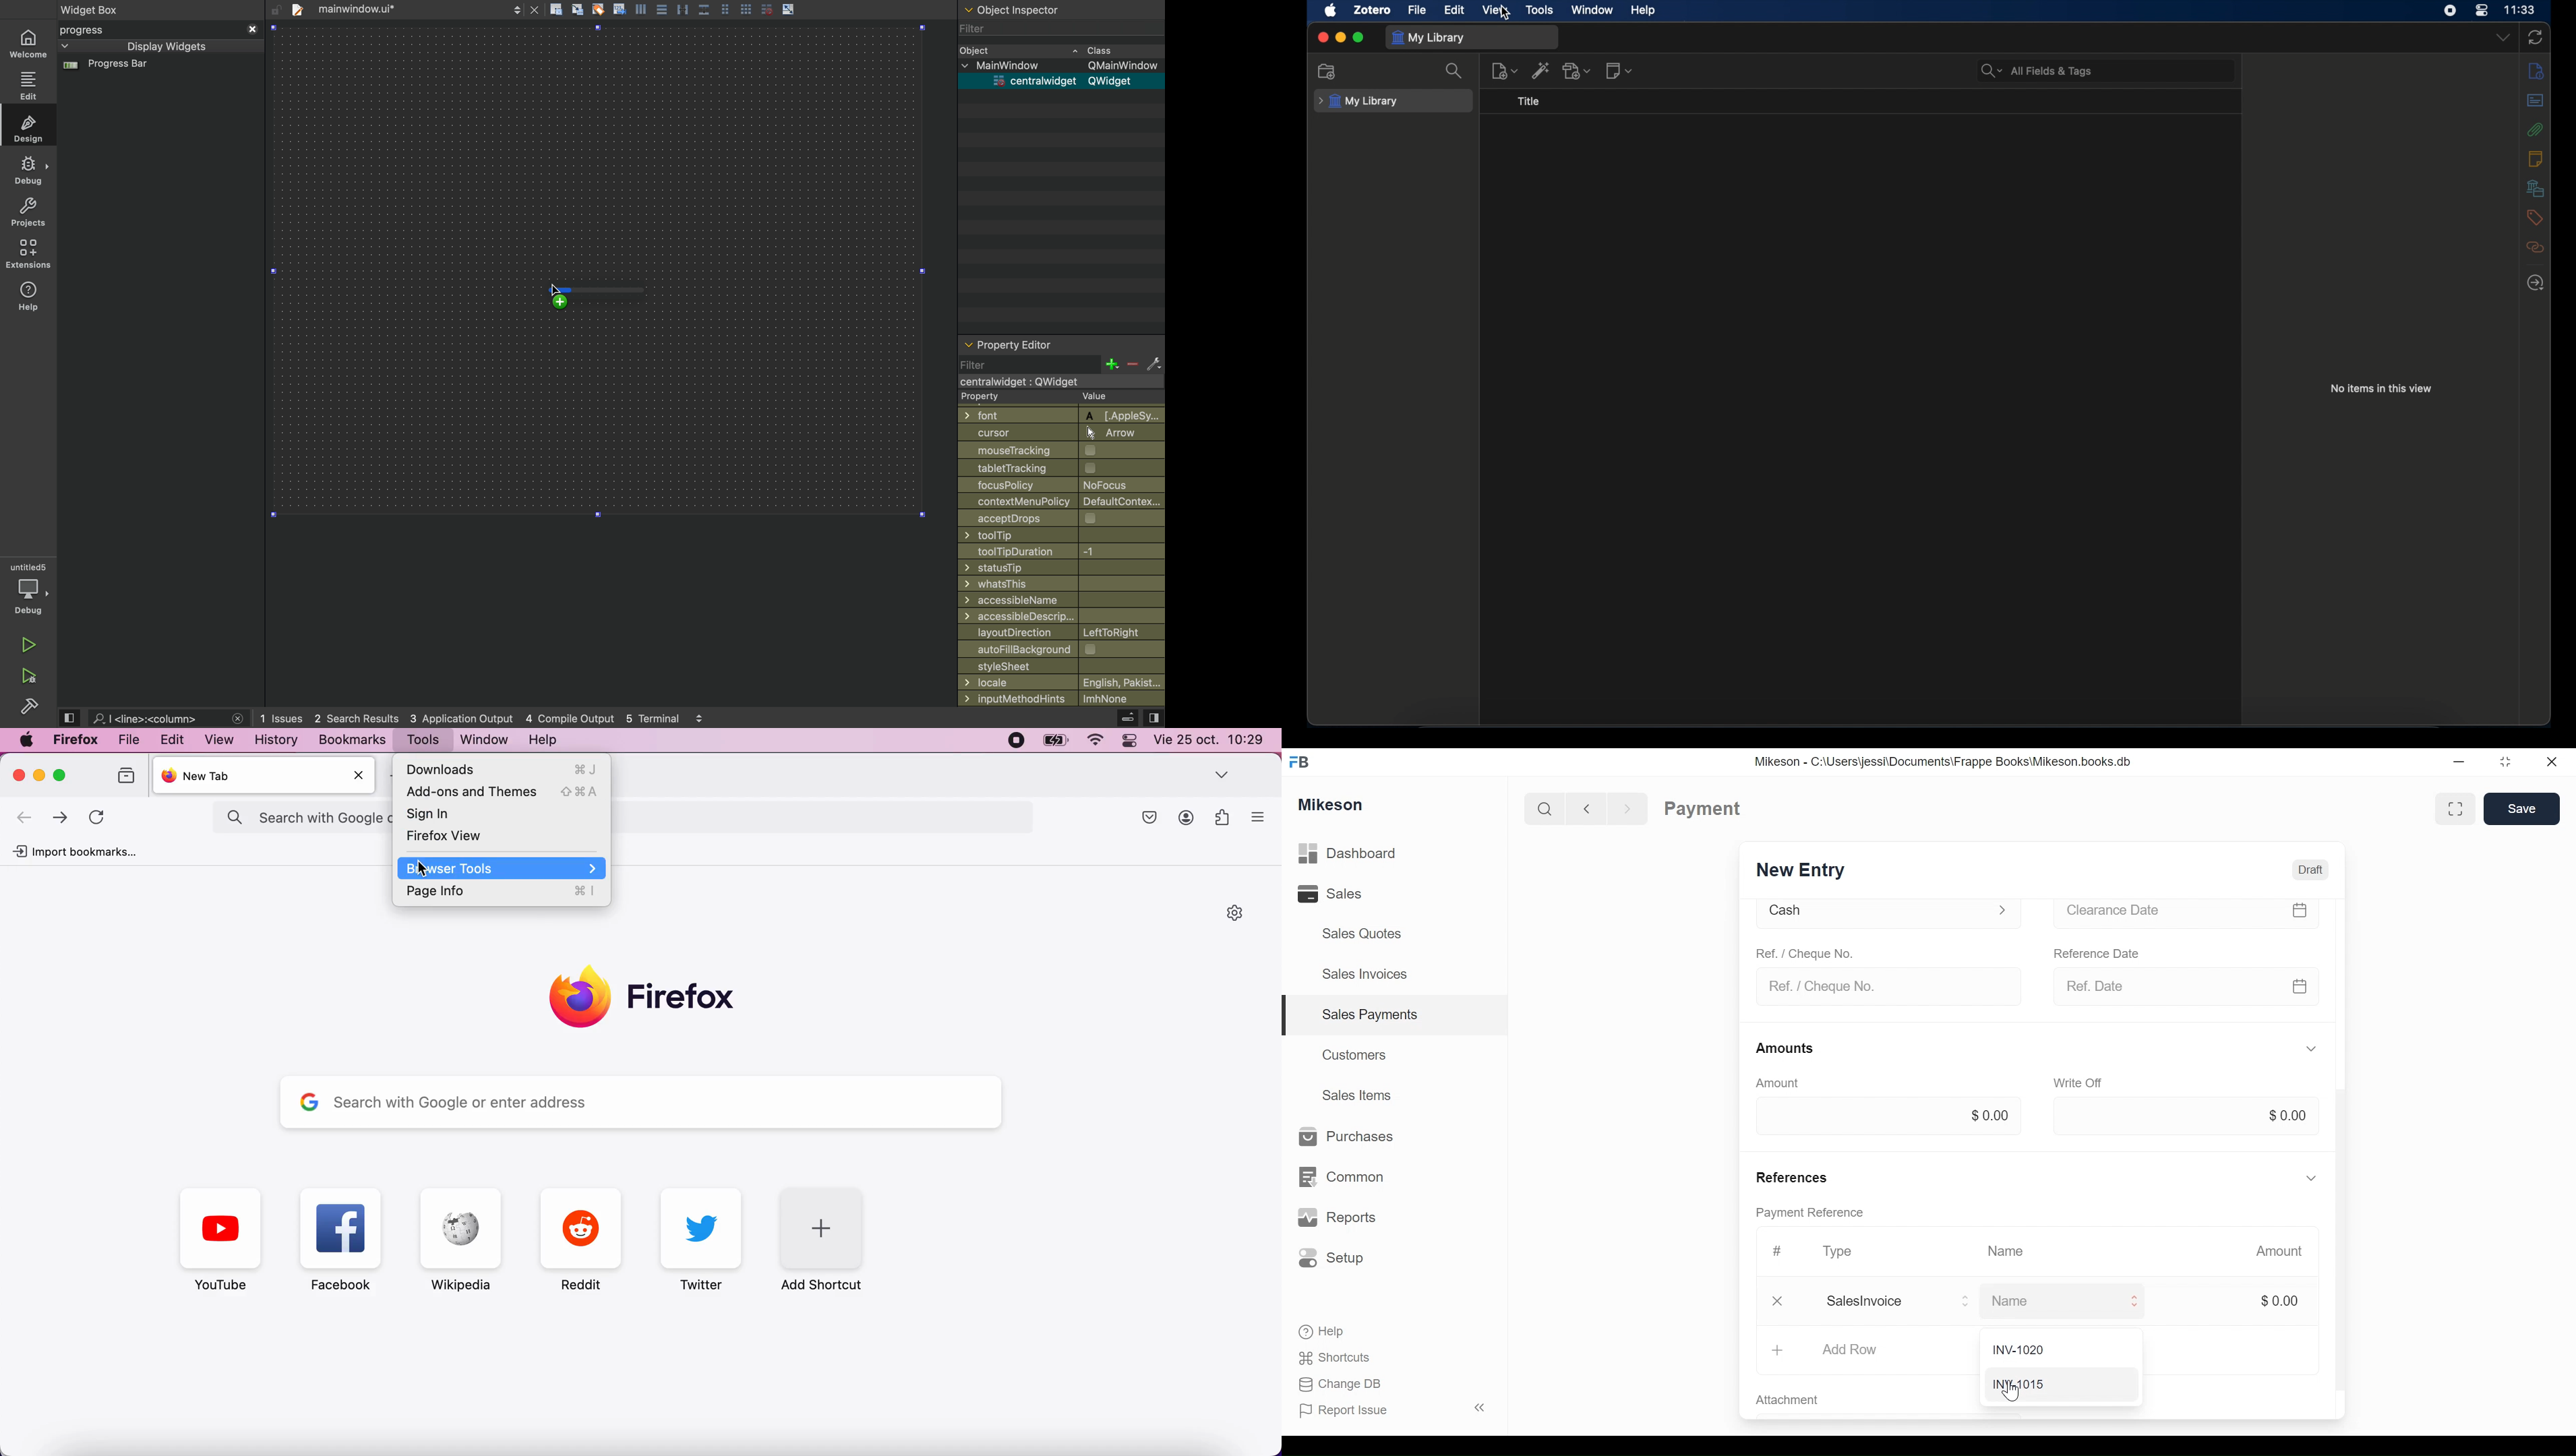 The width and height of the screenshot is (2576, 1456). What do you see at coordinates (1358, 37) in the screenshot?
I see `maximize` at bounding box center [1358, 37].